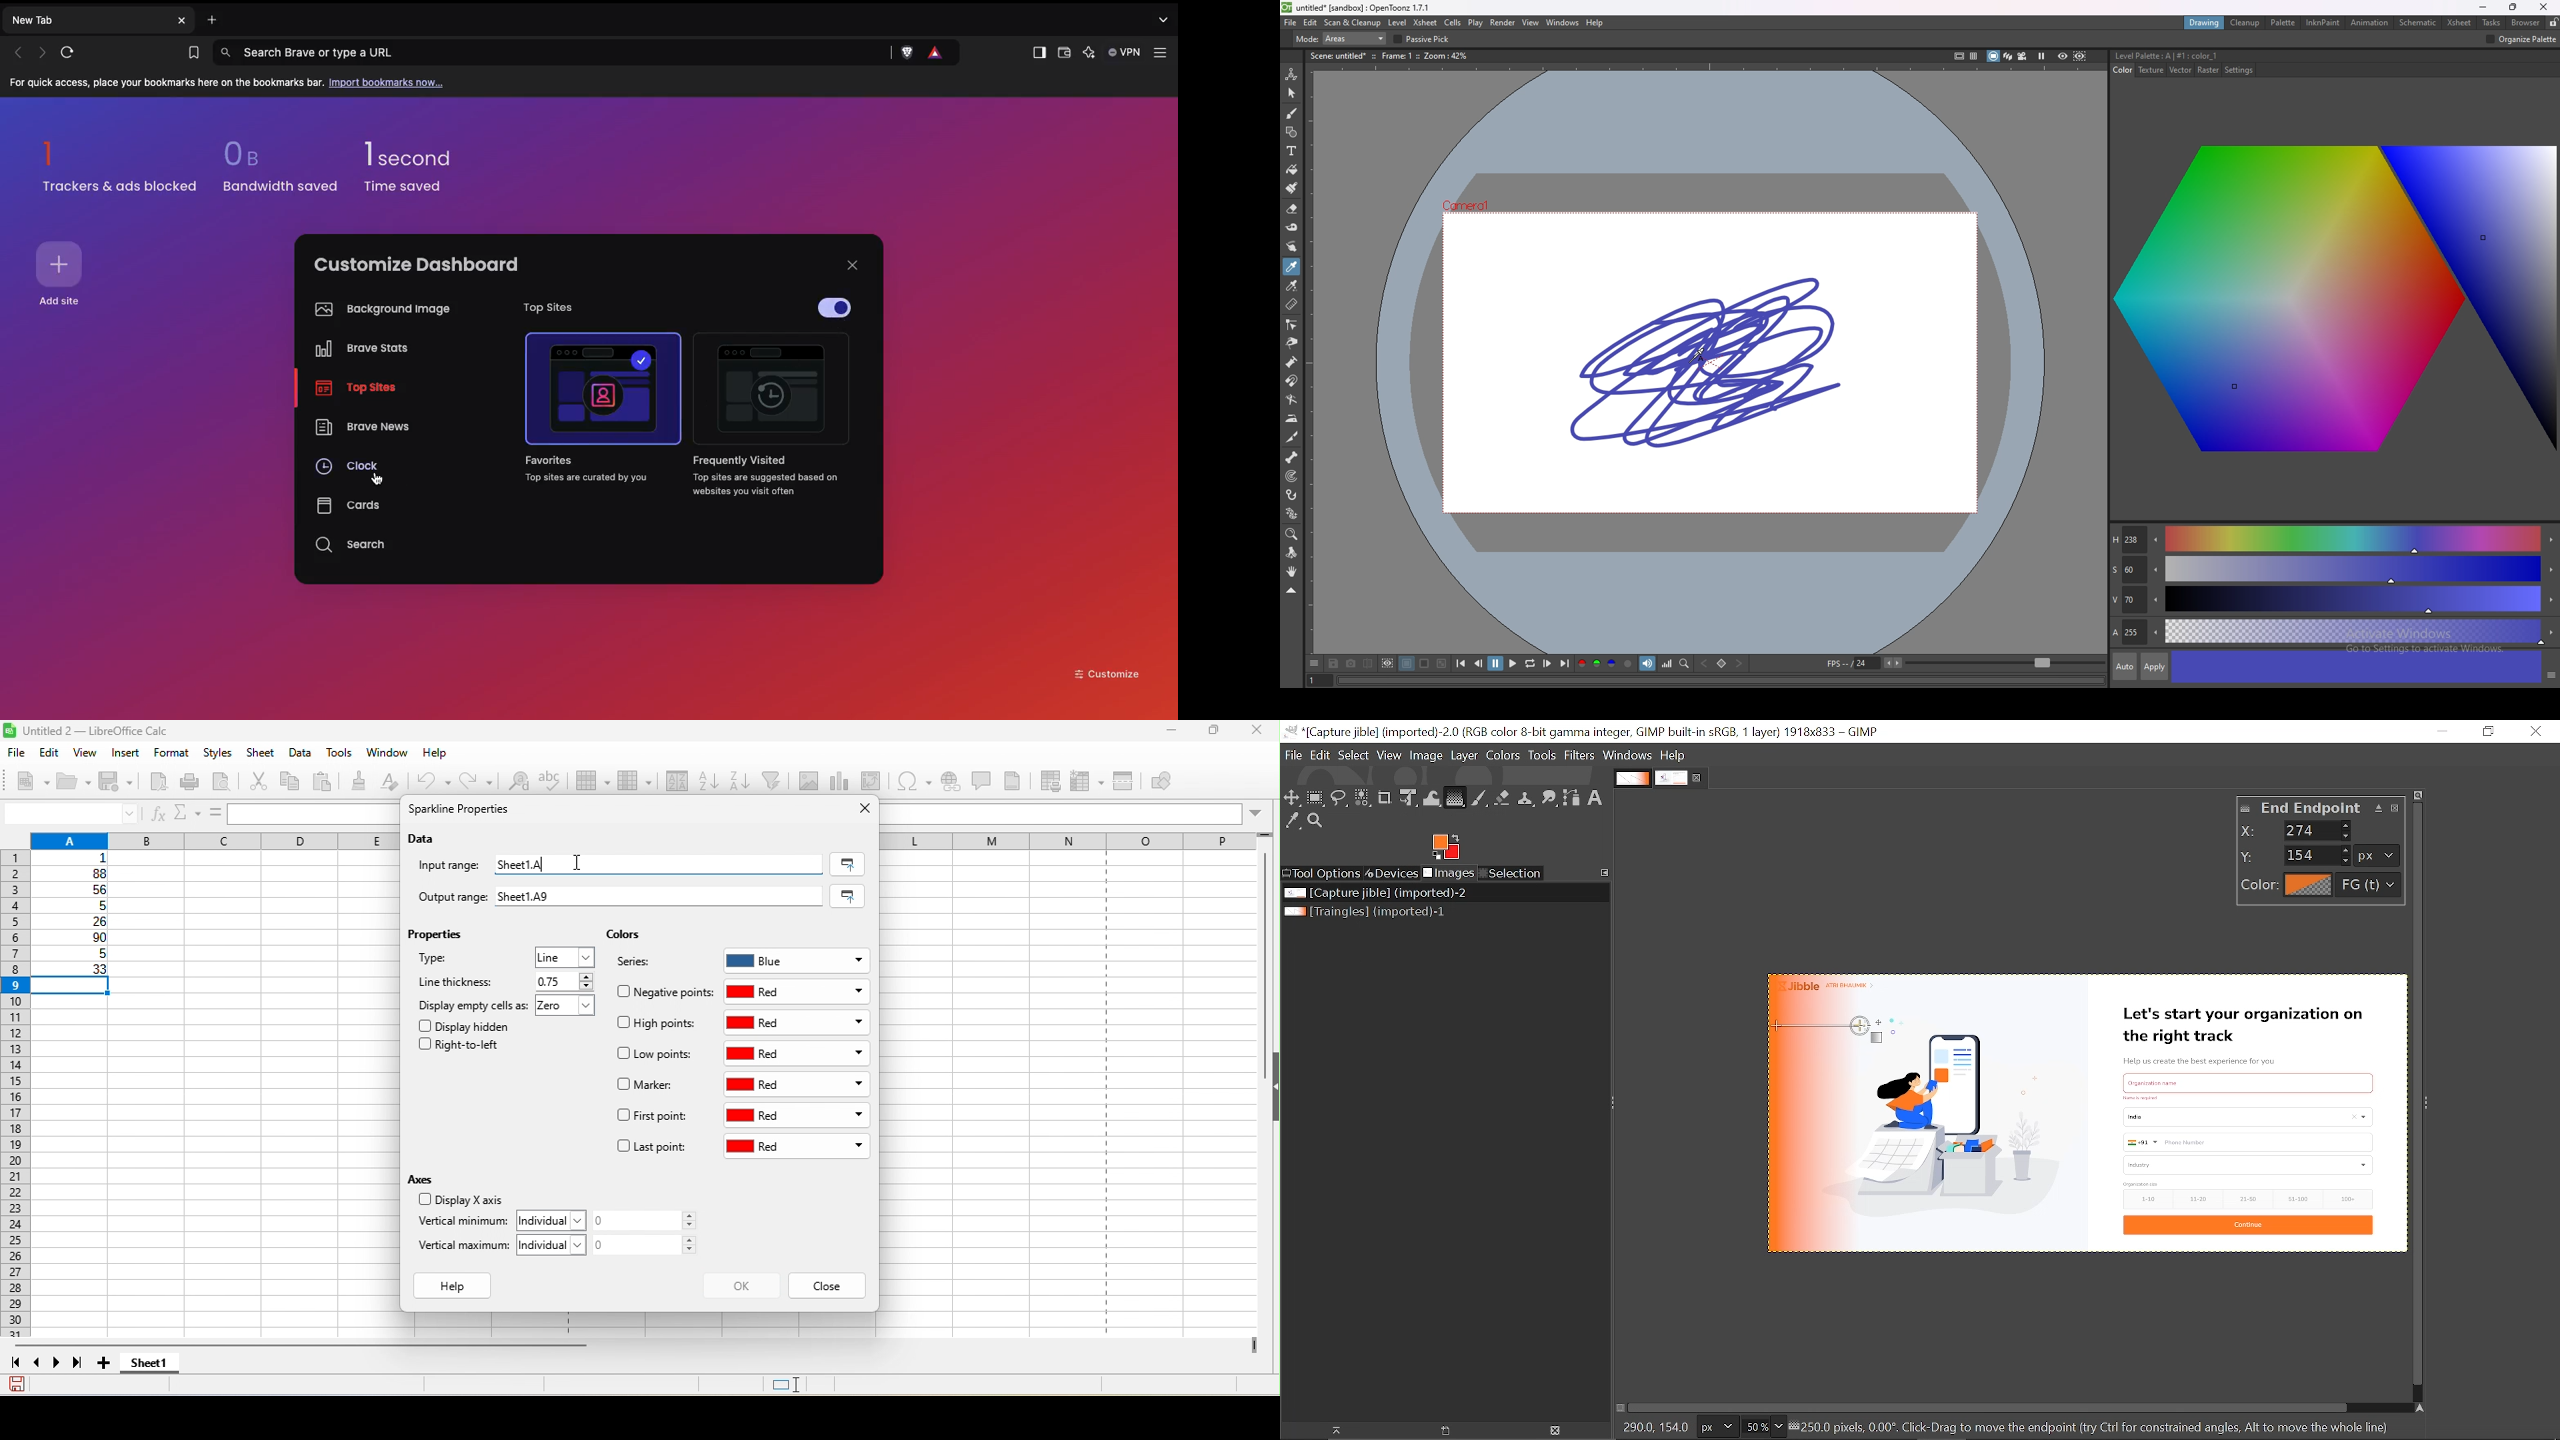 This screenshot has width=2576, height=1456. What do you see at coordinates (1127, 782) in the screenshot?
I see `split window` at bounding box center [1127, 782].